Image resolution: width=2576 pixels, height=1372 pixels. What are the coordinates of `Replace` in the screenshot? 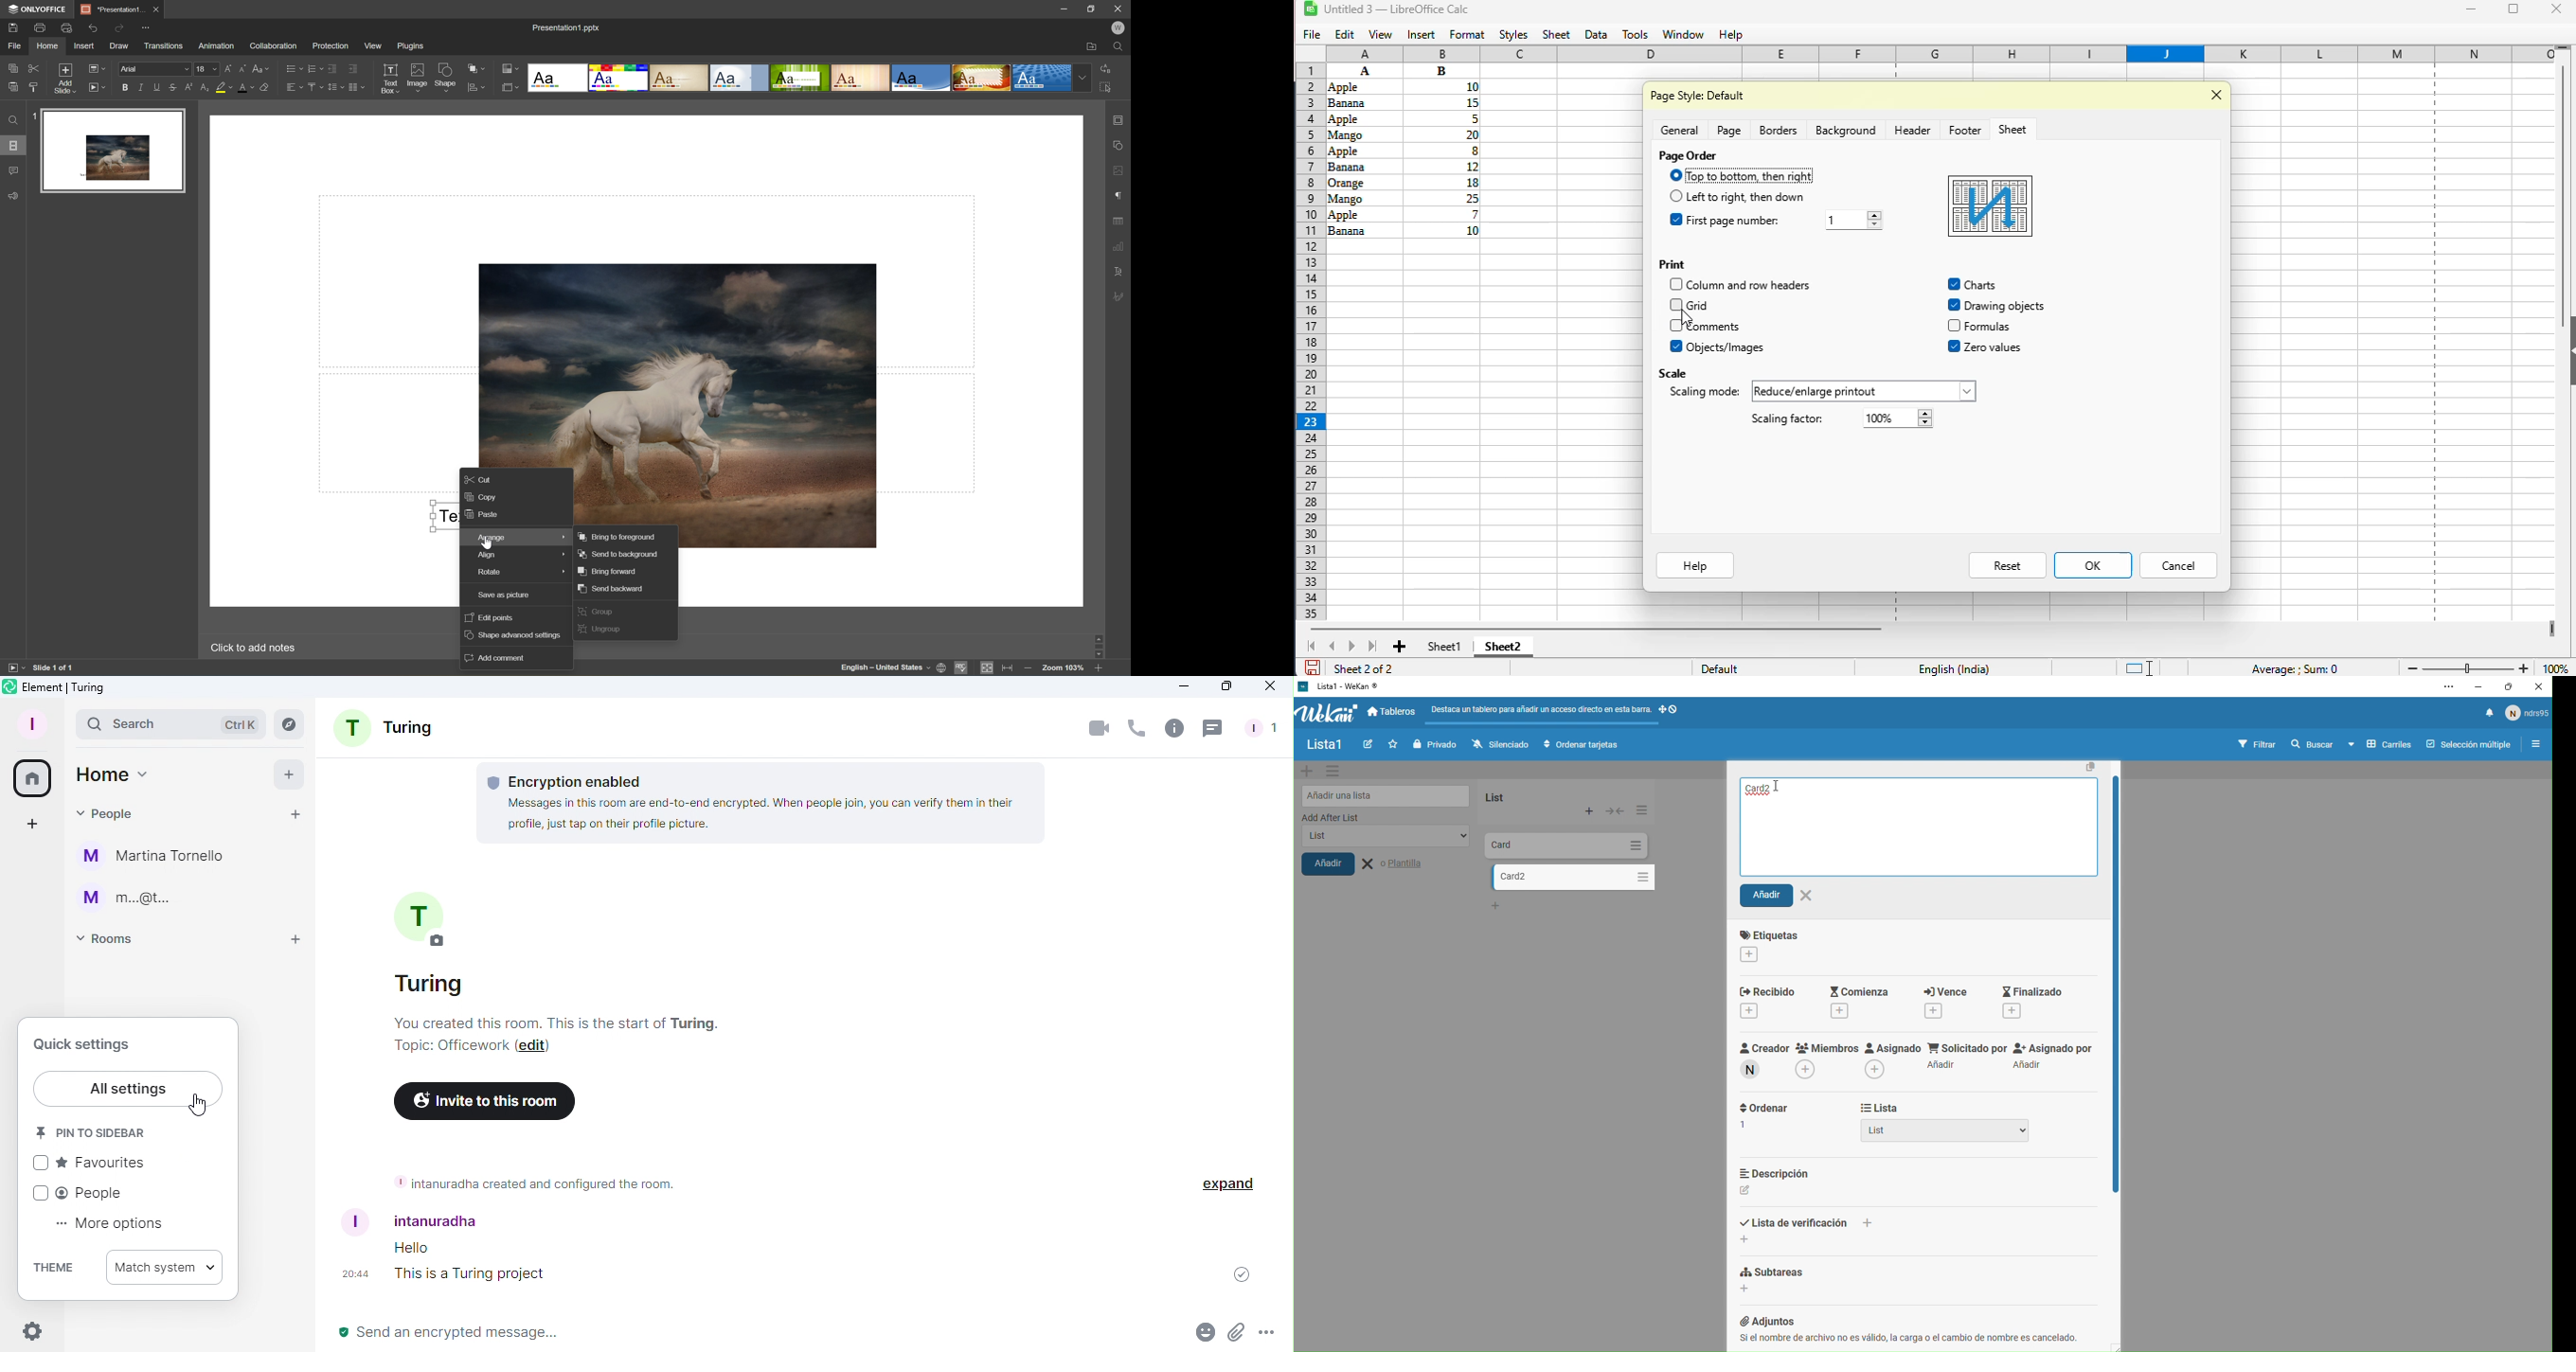 It's located at (1108, 68).